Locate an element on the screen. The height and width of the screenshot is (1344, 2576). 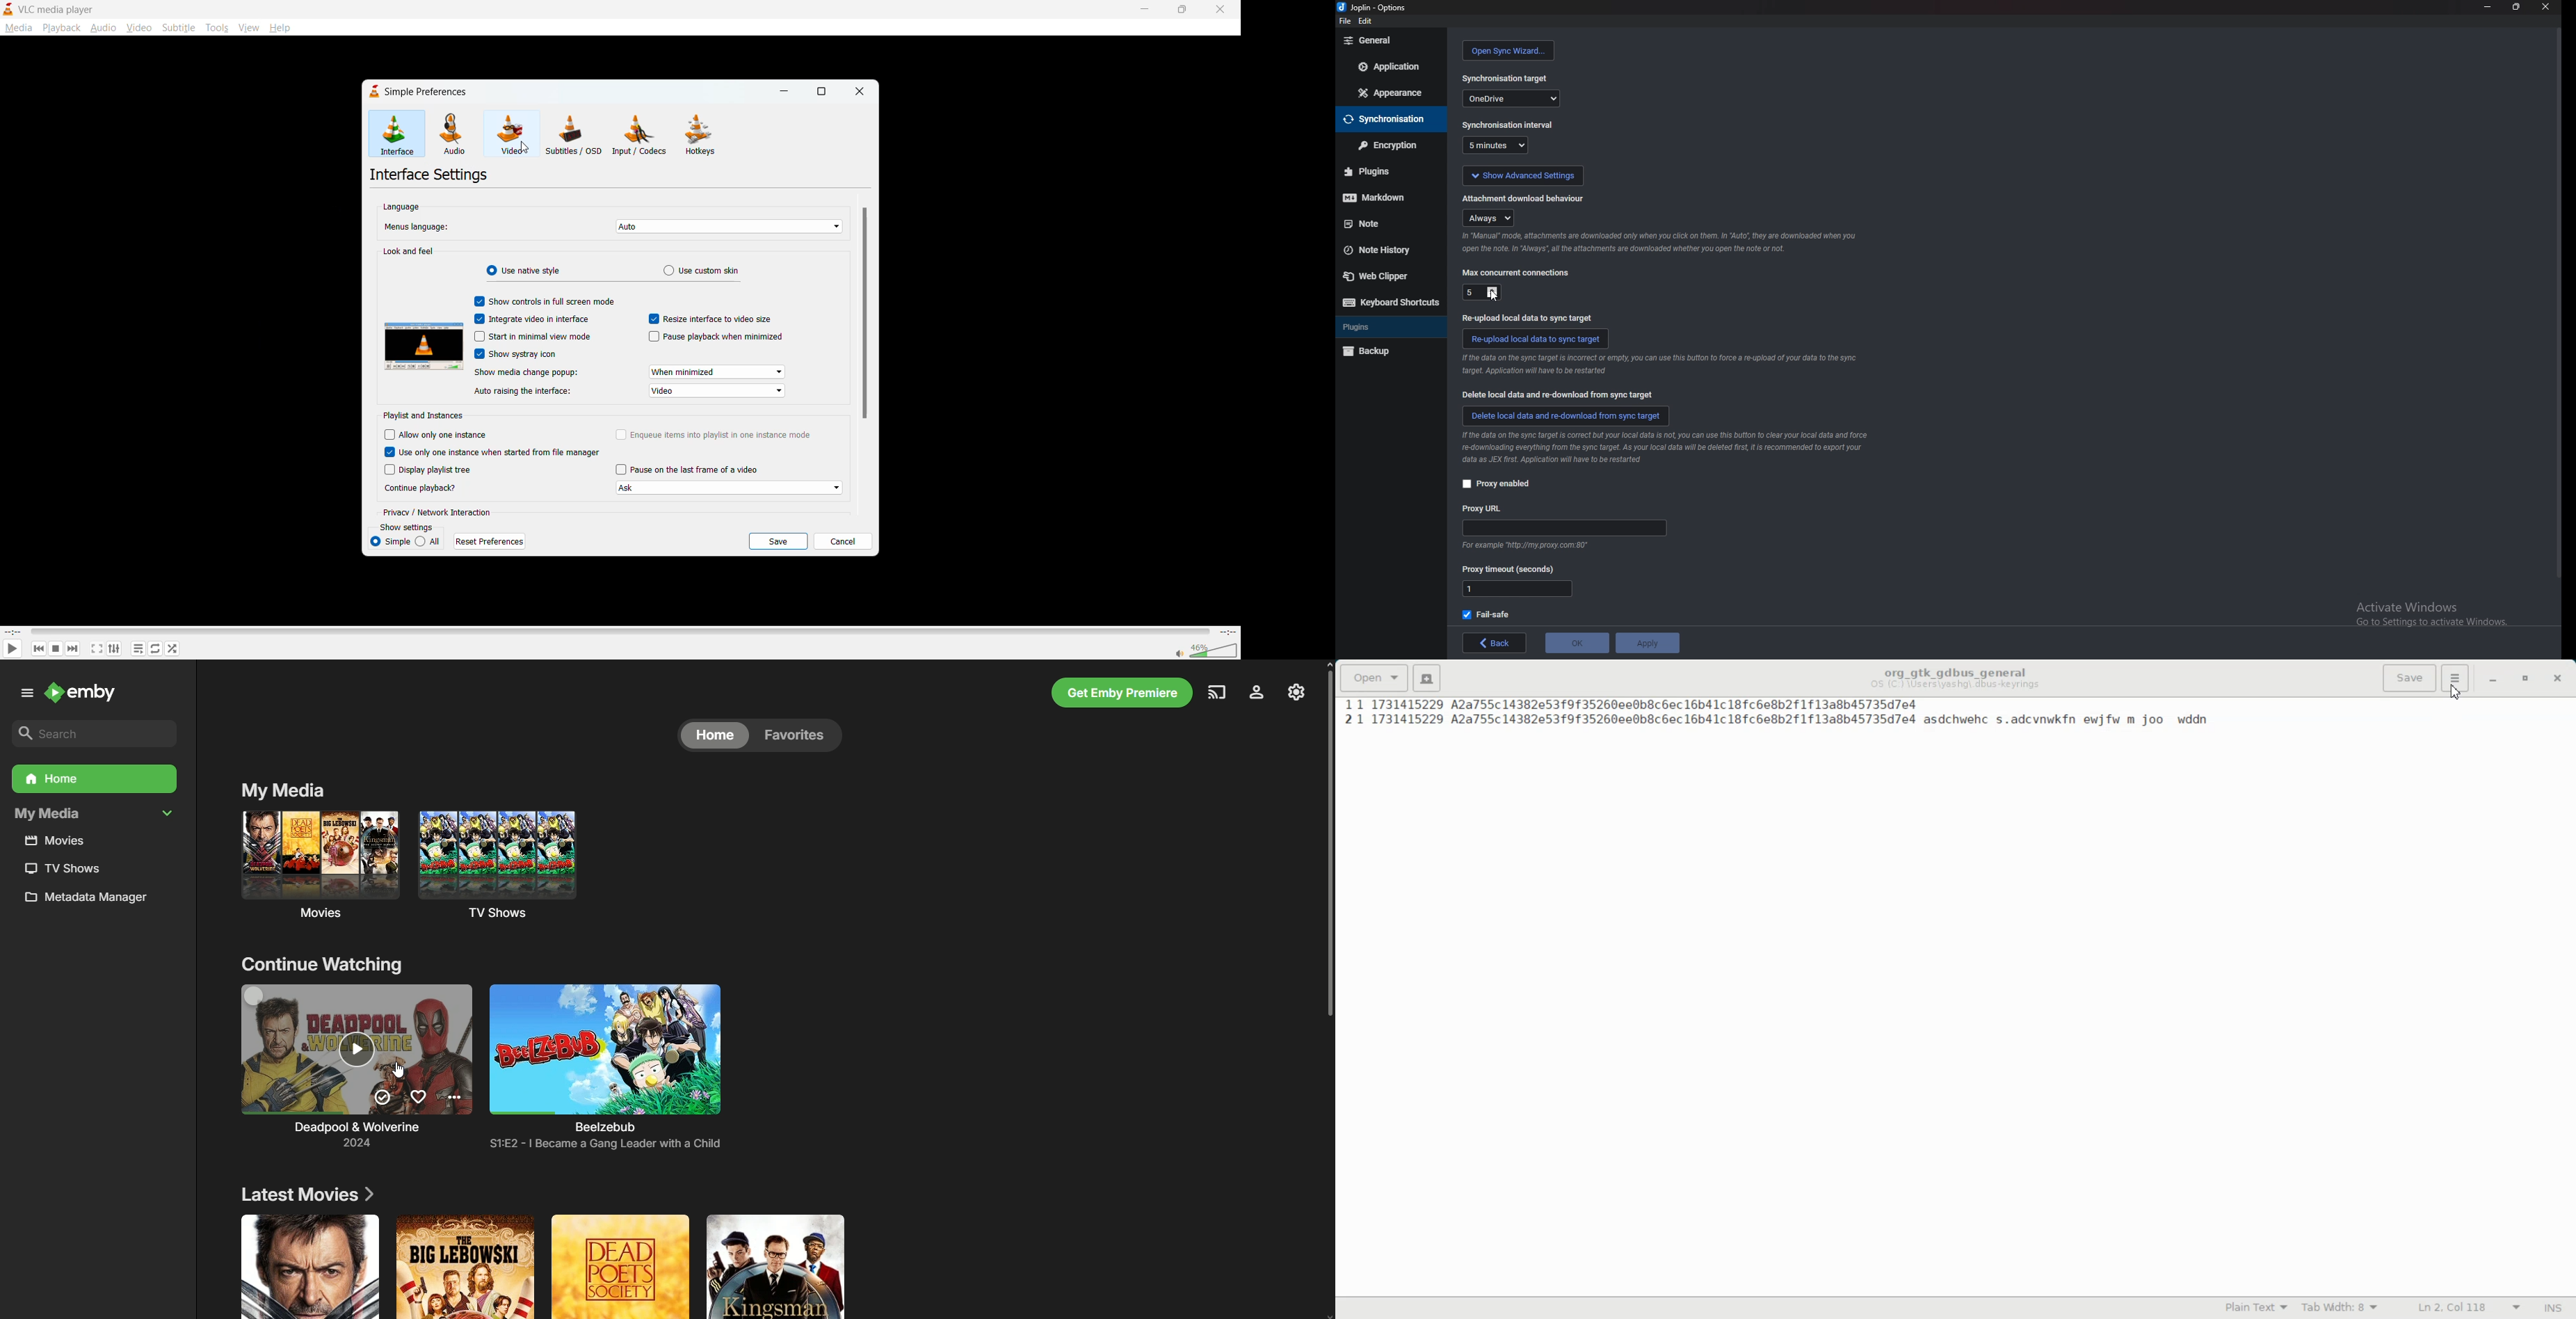
info is located at coordinates (1528, 544).